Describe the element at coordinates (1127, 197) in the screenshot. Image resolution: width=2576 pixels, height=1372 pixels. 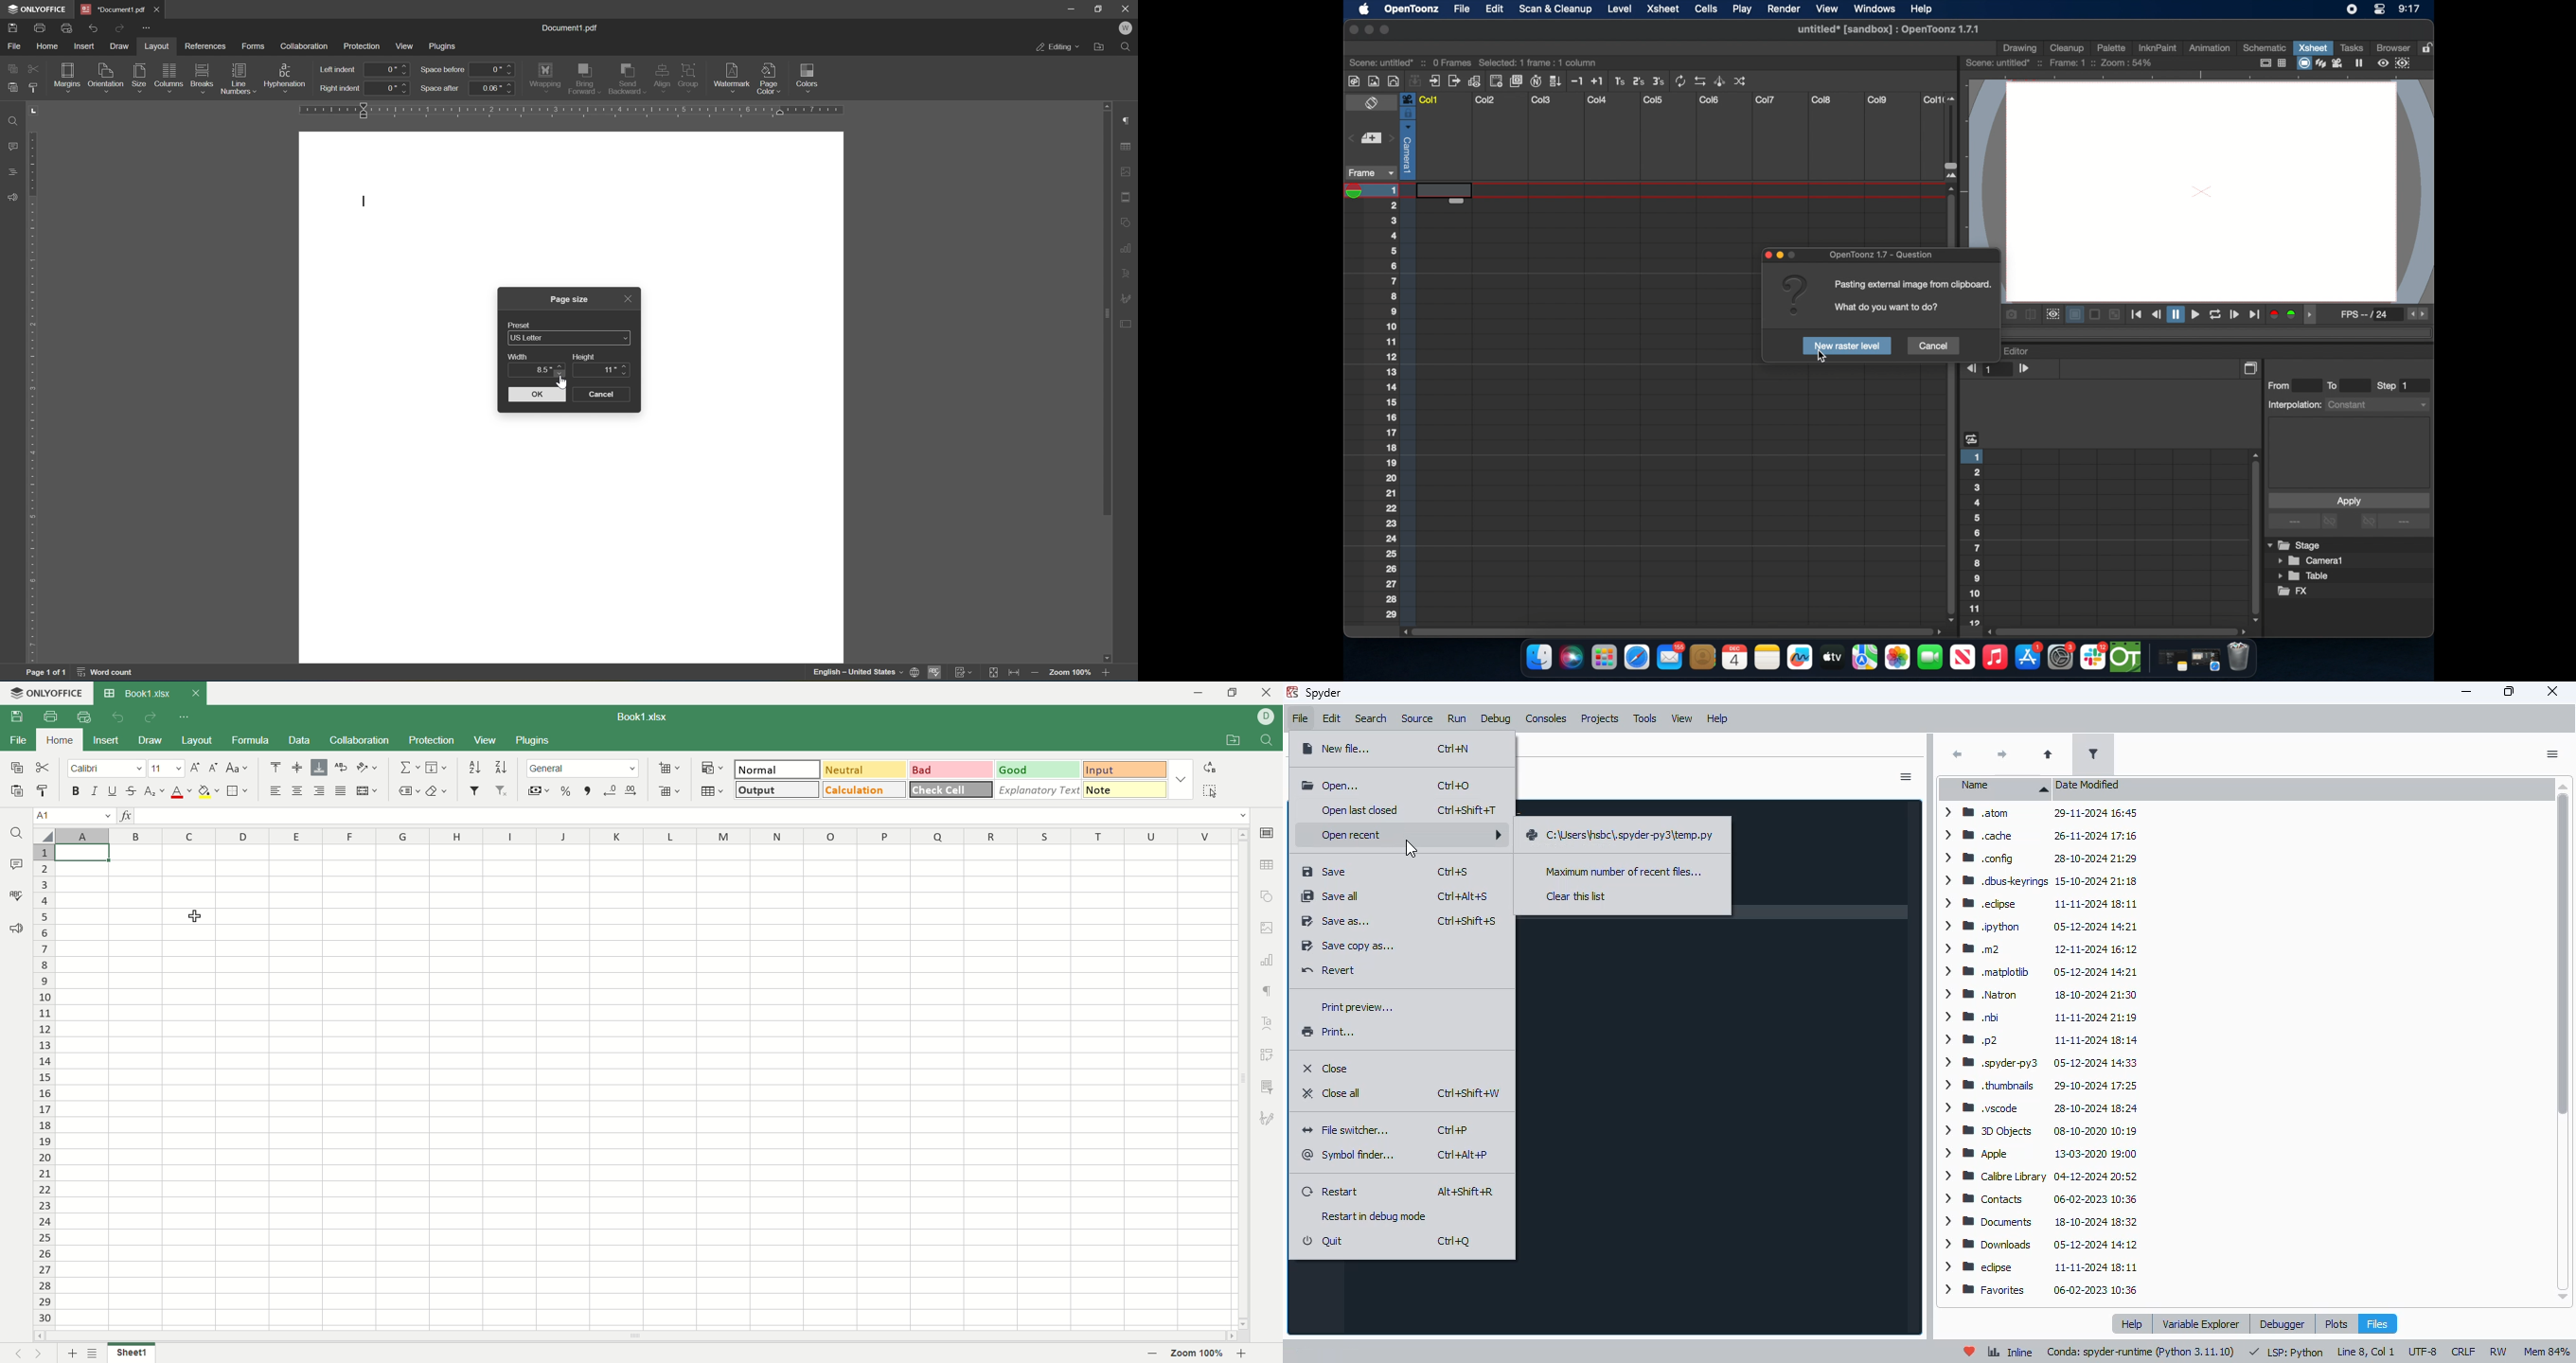
I see `header & footer settings` at that location.